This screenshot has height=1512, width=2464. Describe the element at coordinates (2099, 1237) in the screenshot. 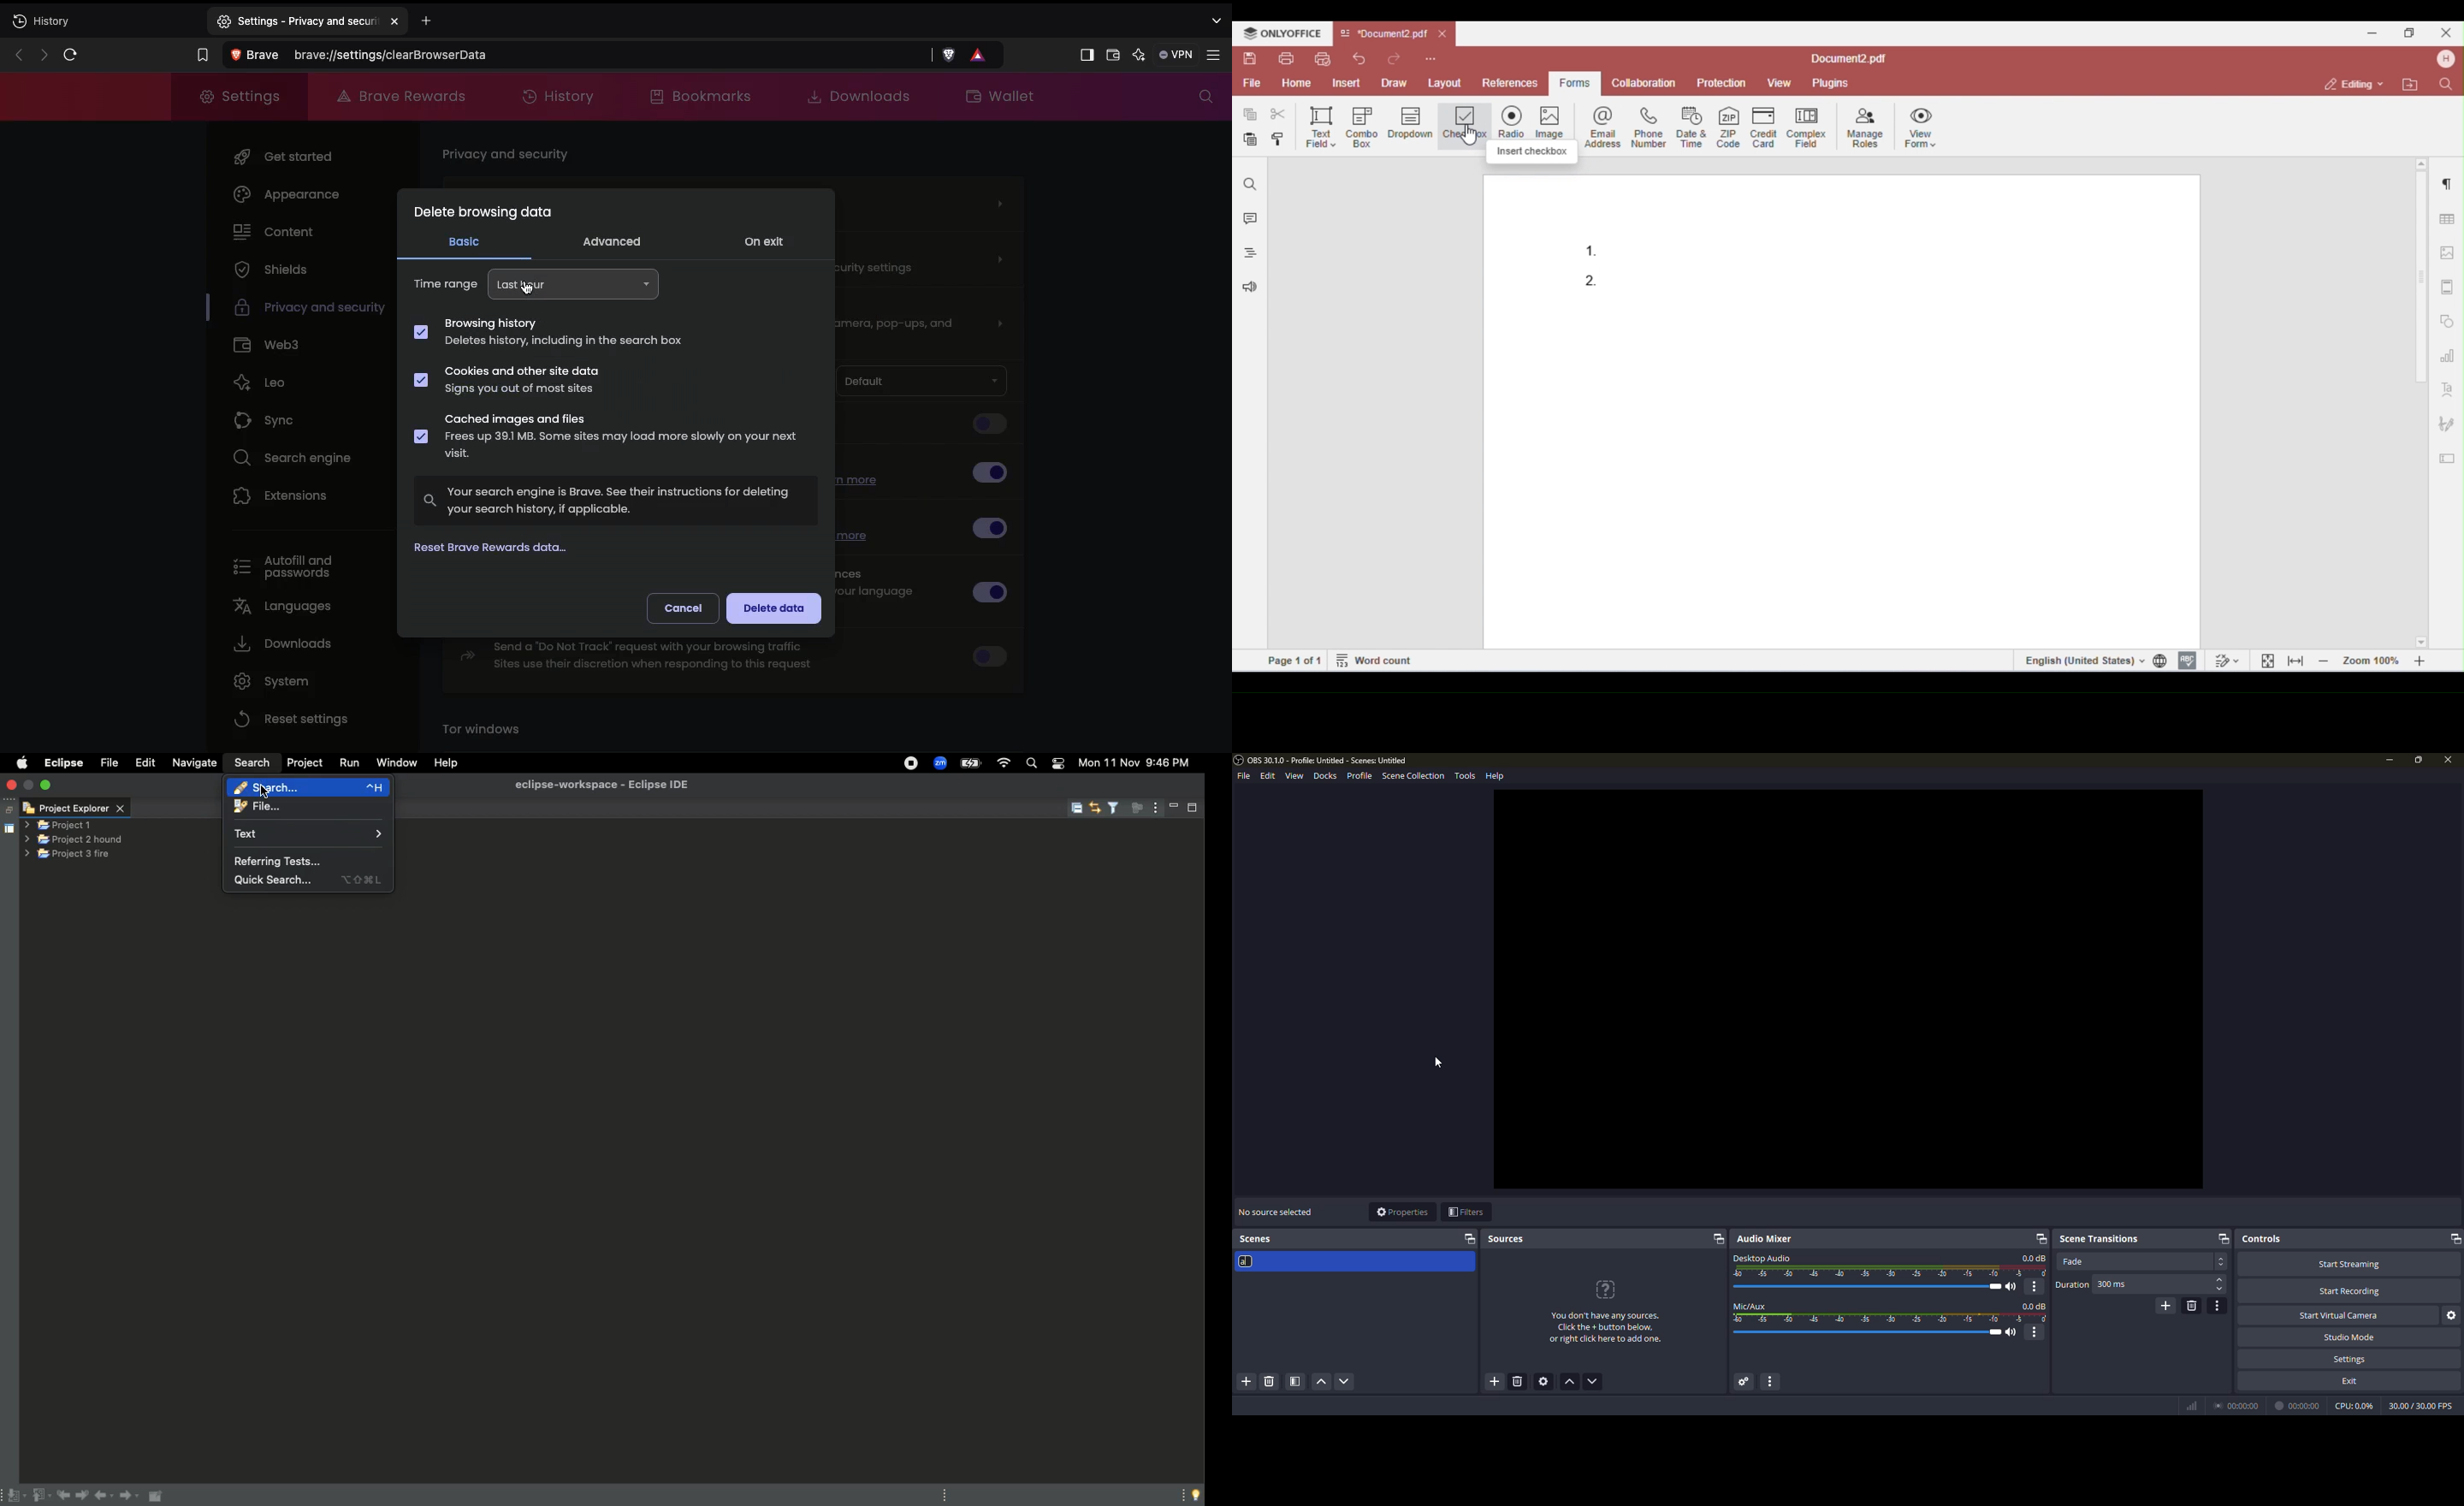

I see `scene transitions` at that location.